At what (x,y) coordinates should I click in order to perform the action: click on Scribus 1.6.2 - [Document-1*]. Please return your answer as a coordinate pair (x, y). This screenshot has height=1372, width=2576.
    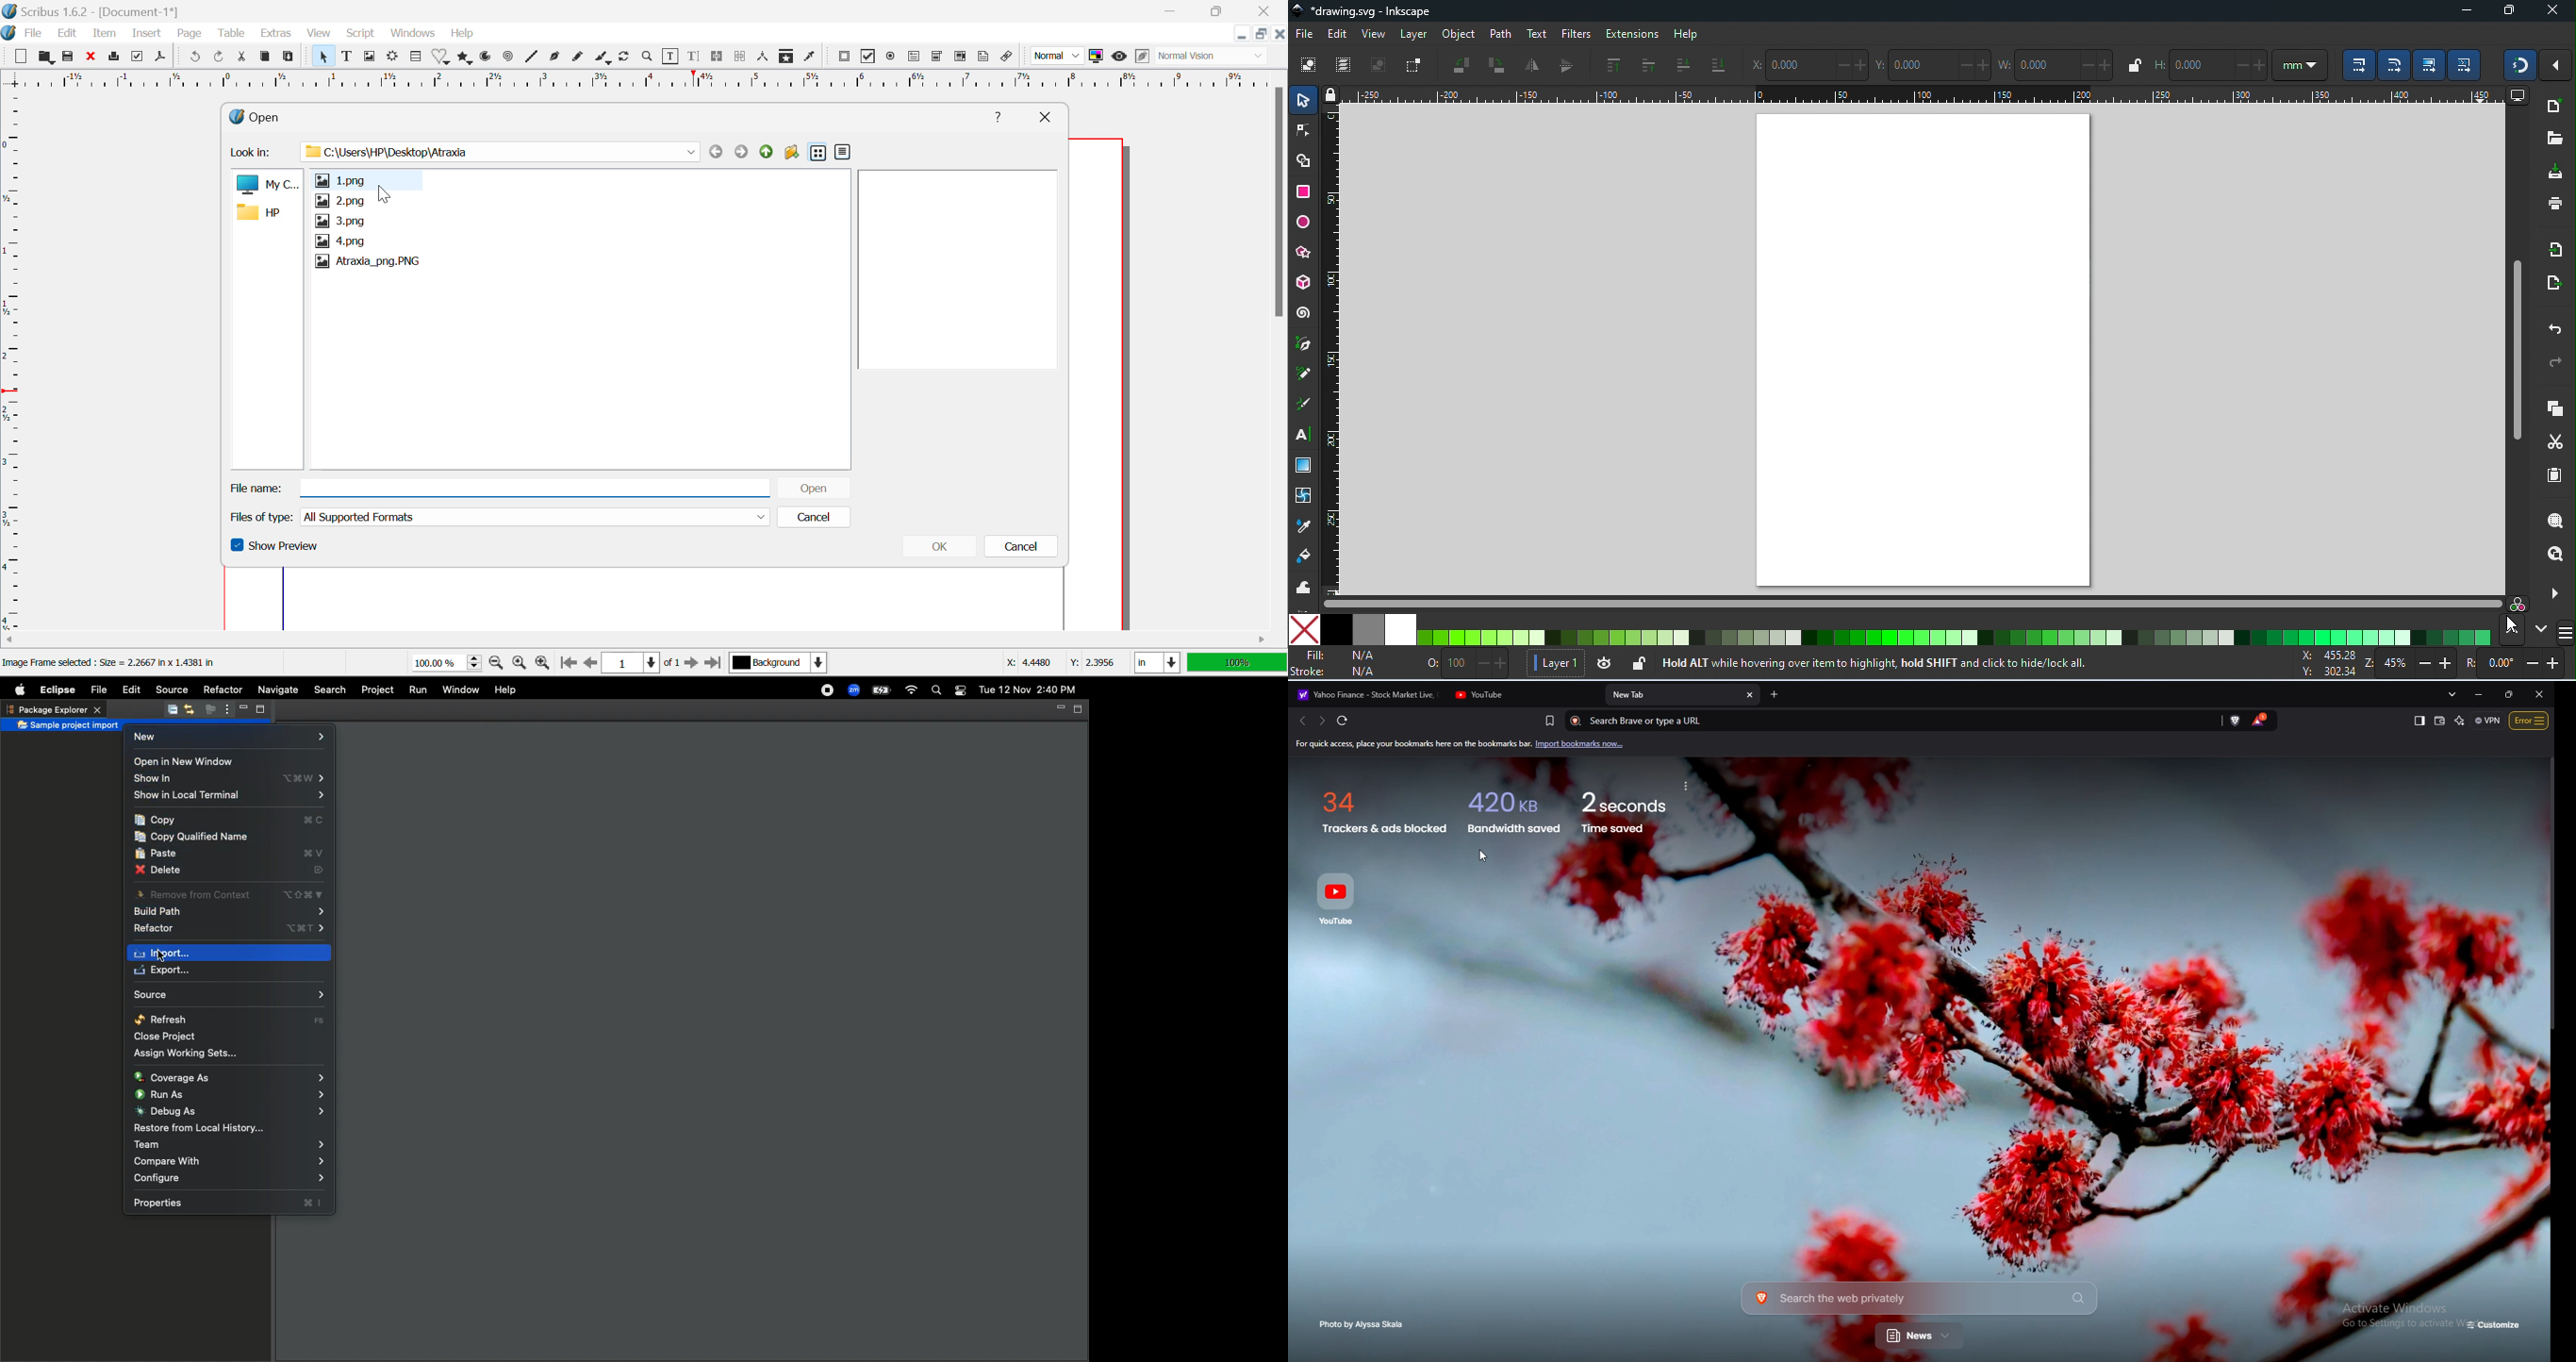
    Looking at the image, I should click on (94, 11).